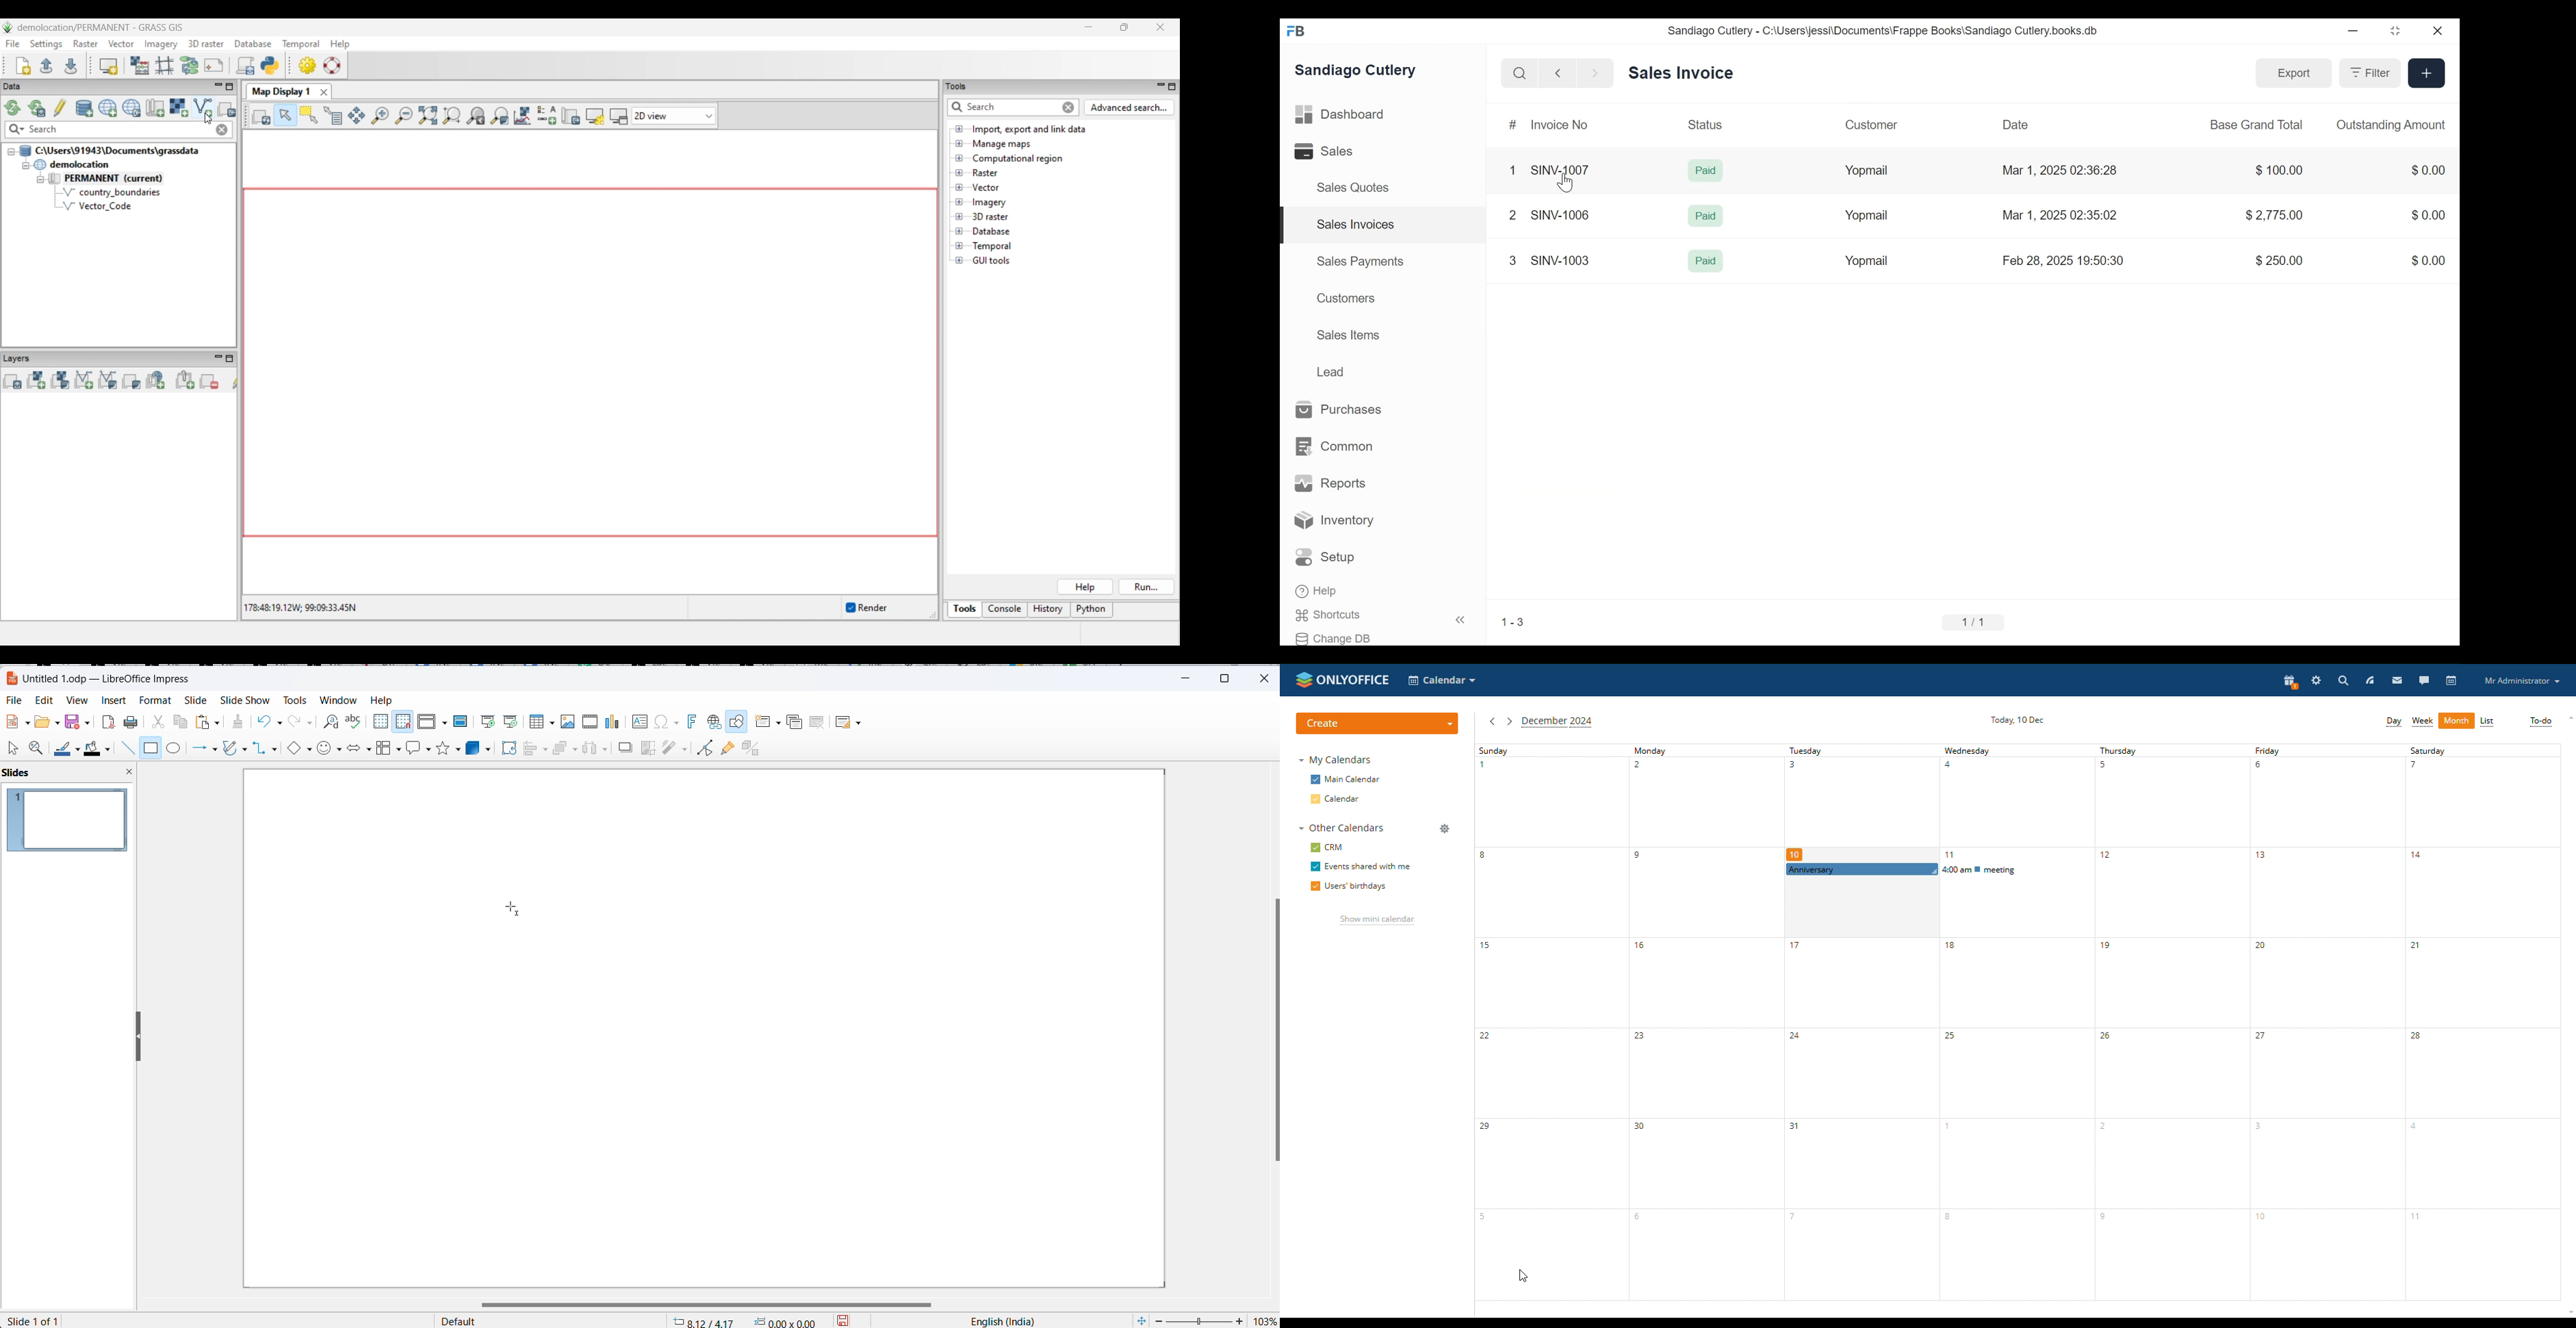 Image resolution: width=2576 pixels, height=1344 pixels. What do you see at coordinates (132, 724) in the screenshot?
I see `print` at bounding box center [132, 724].